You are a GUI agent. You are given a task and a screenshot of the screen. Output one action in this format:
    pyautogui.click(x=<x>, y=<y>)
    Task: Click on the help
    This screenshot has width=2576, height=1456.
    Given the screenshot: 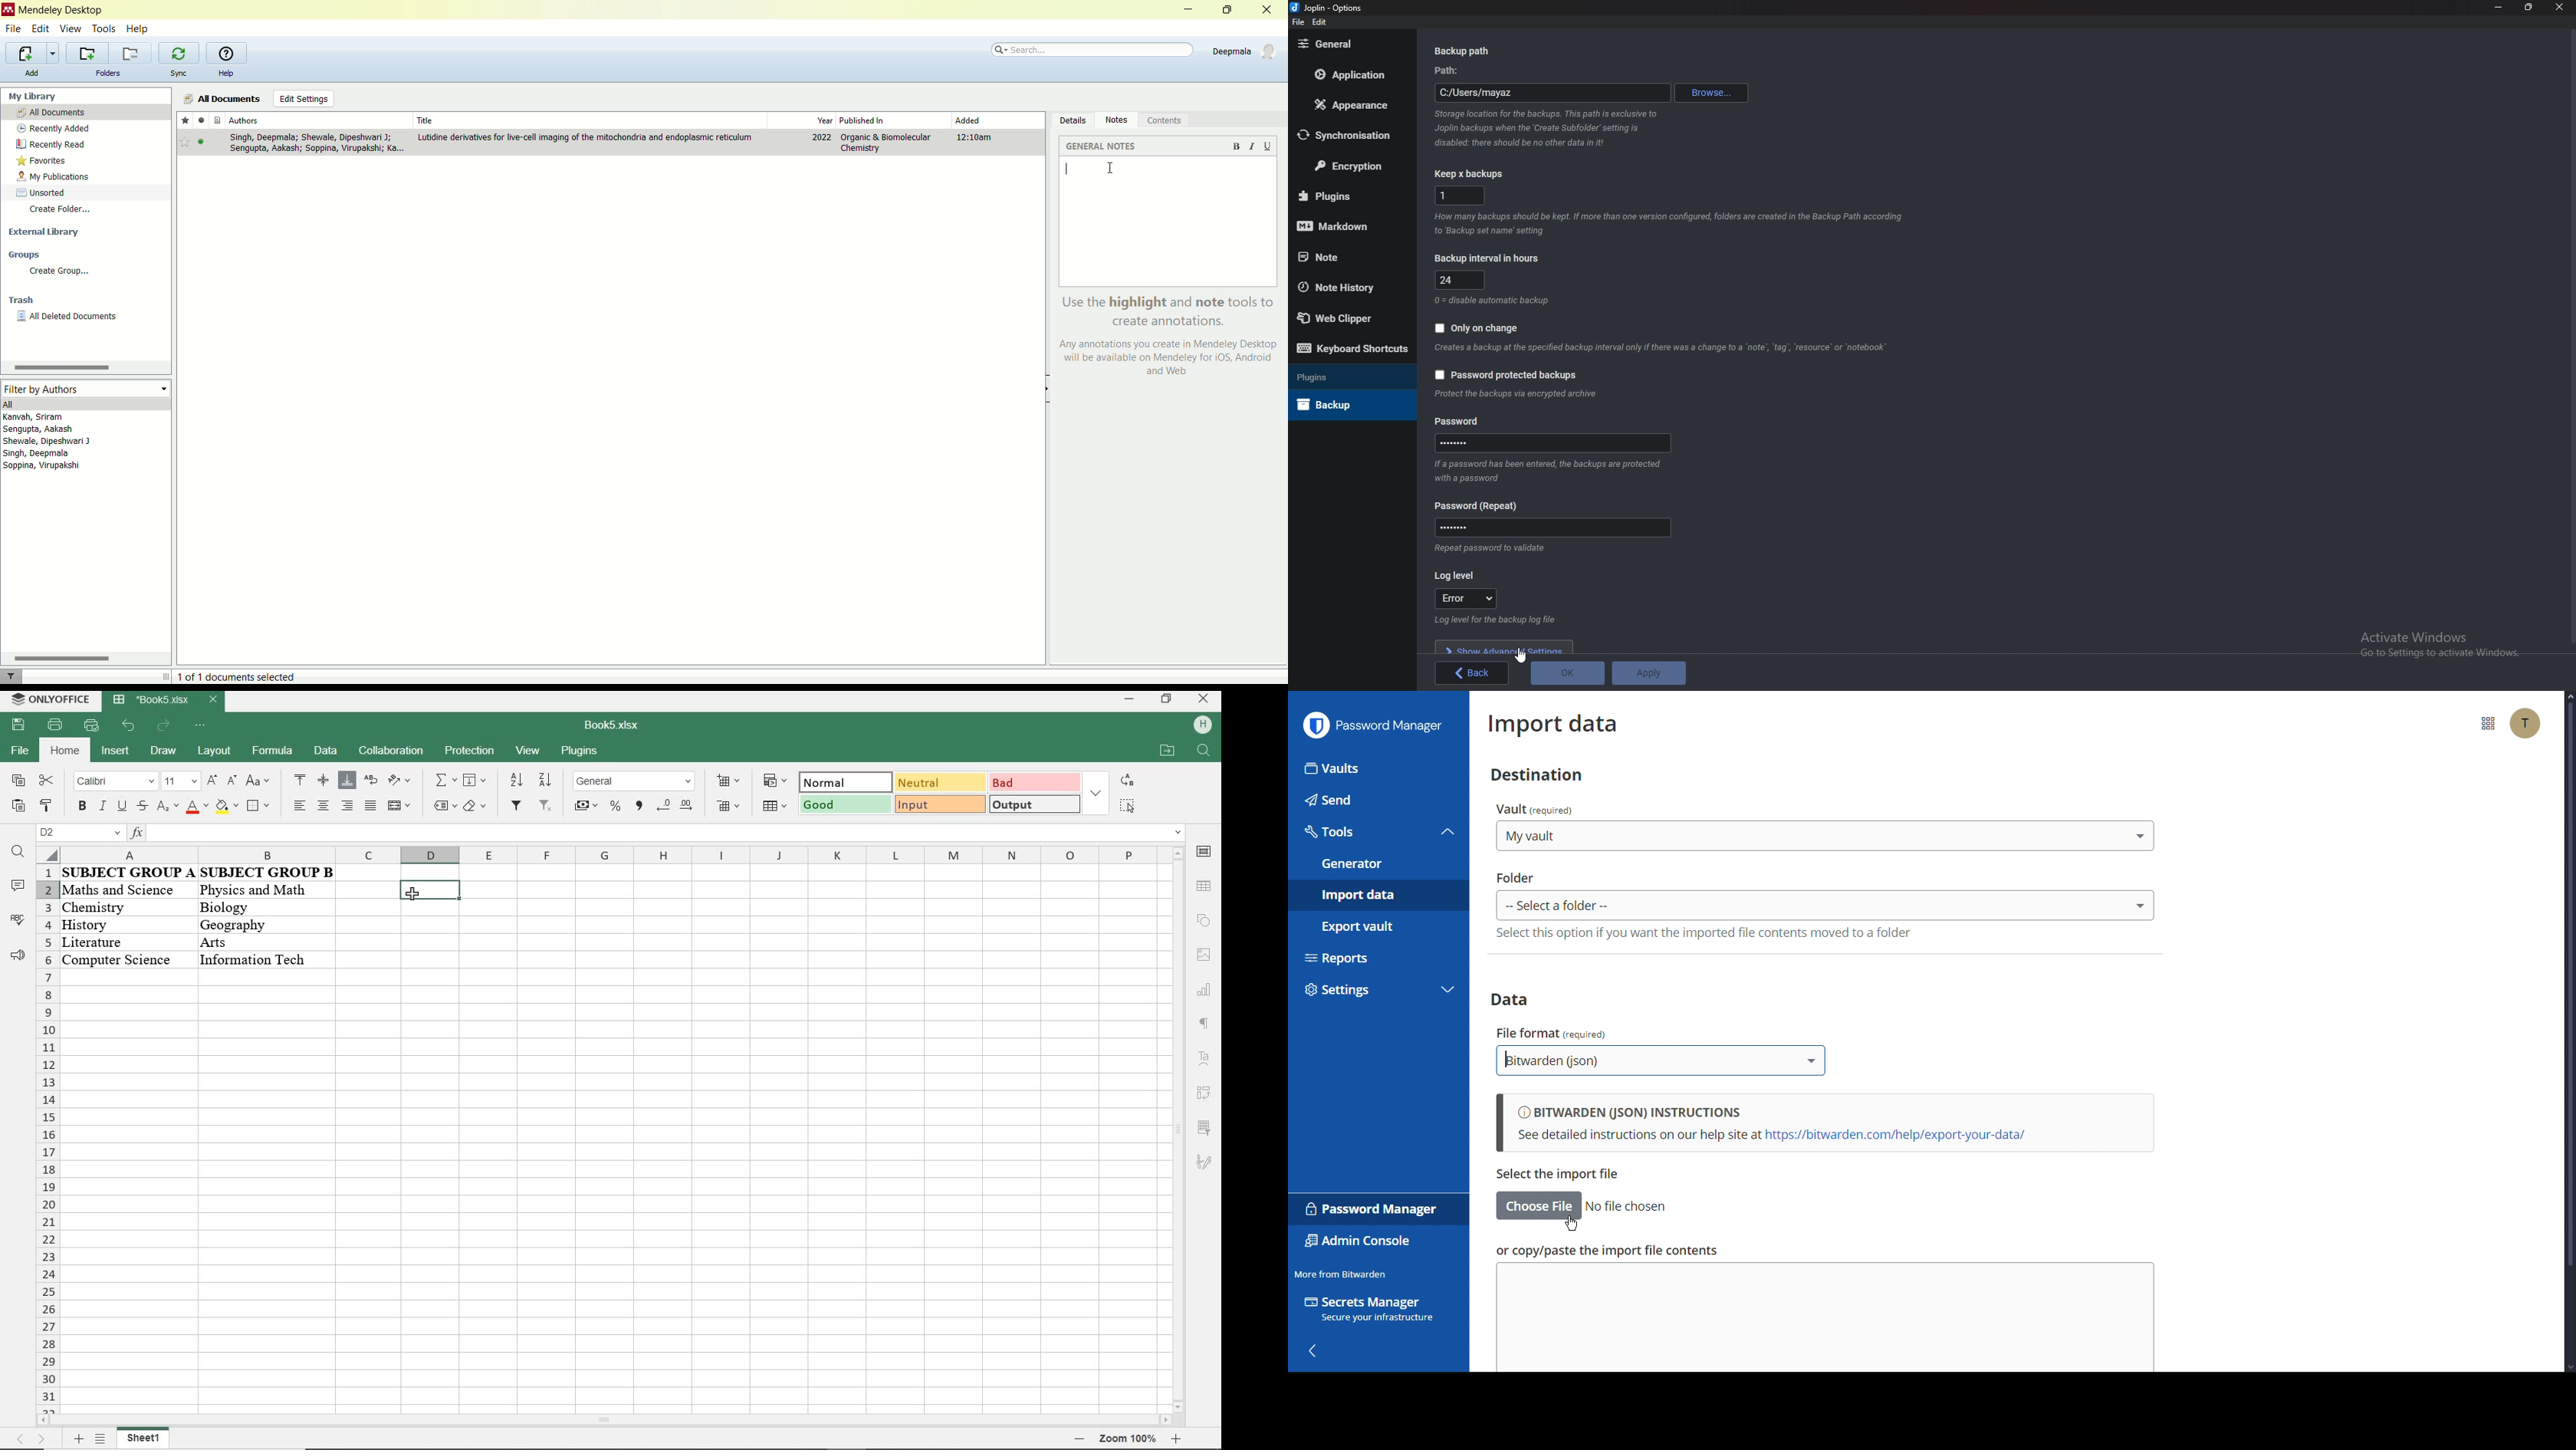 What is the action you would take?
    pyautogui.click(x=225, y=73)
    